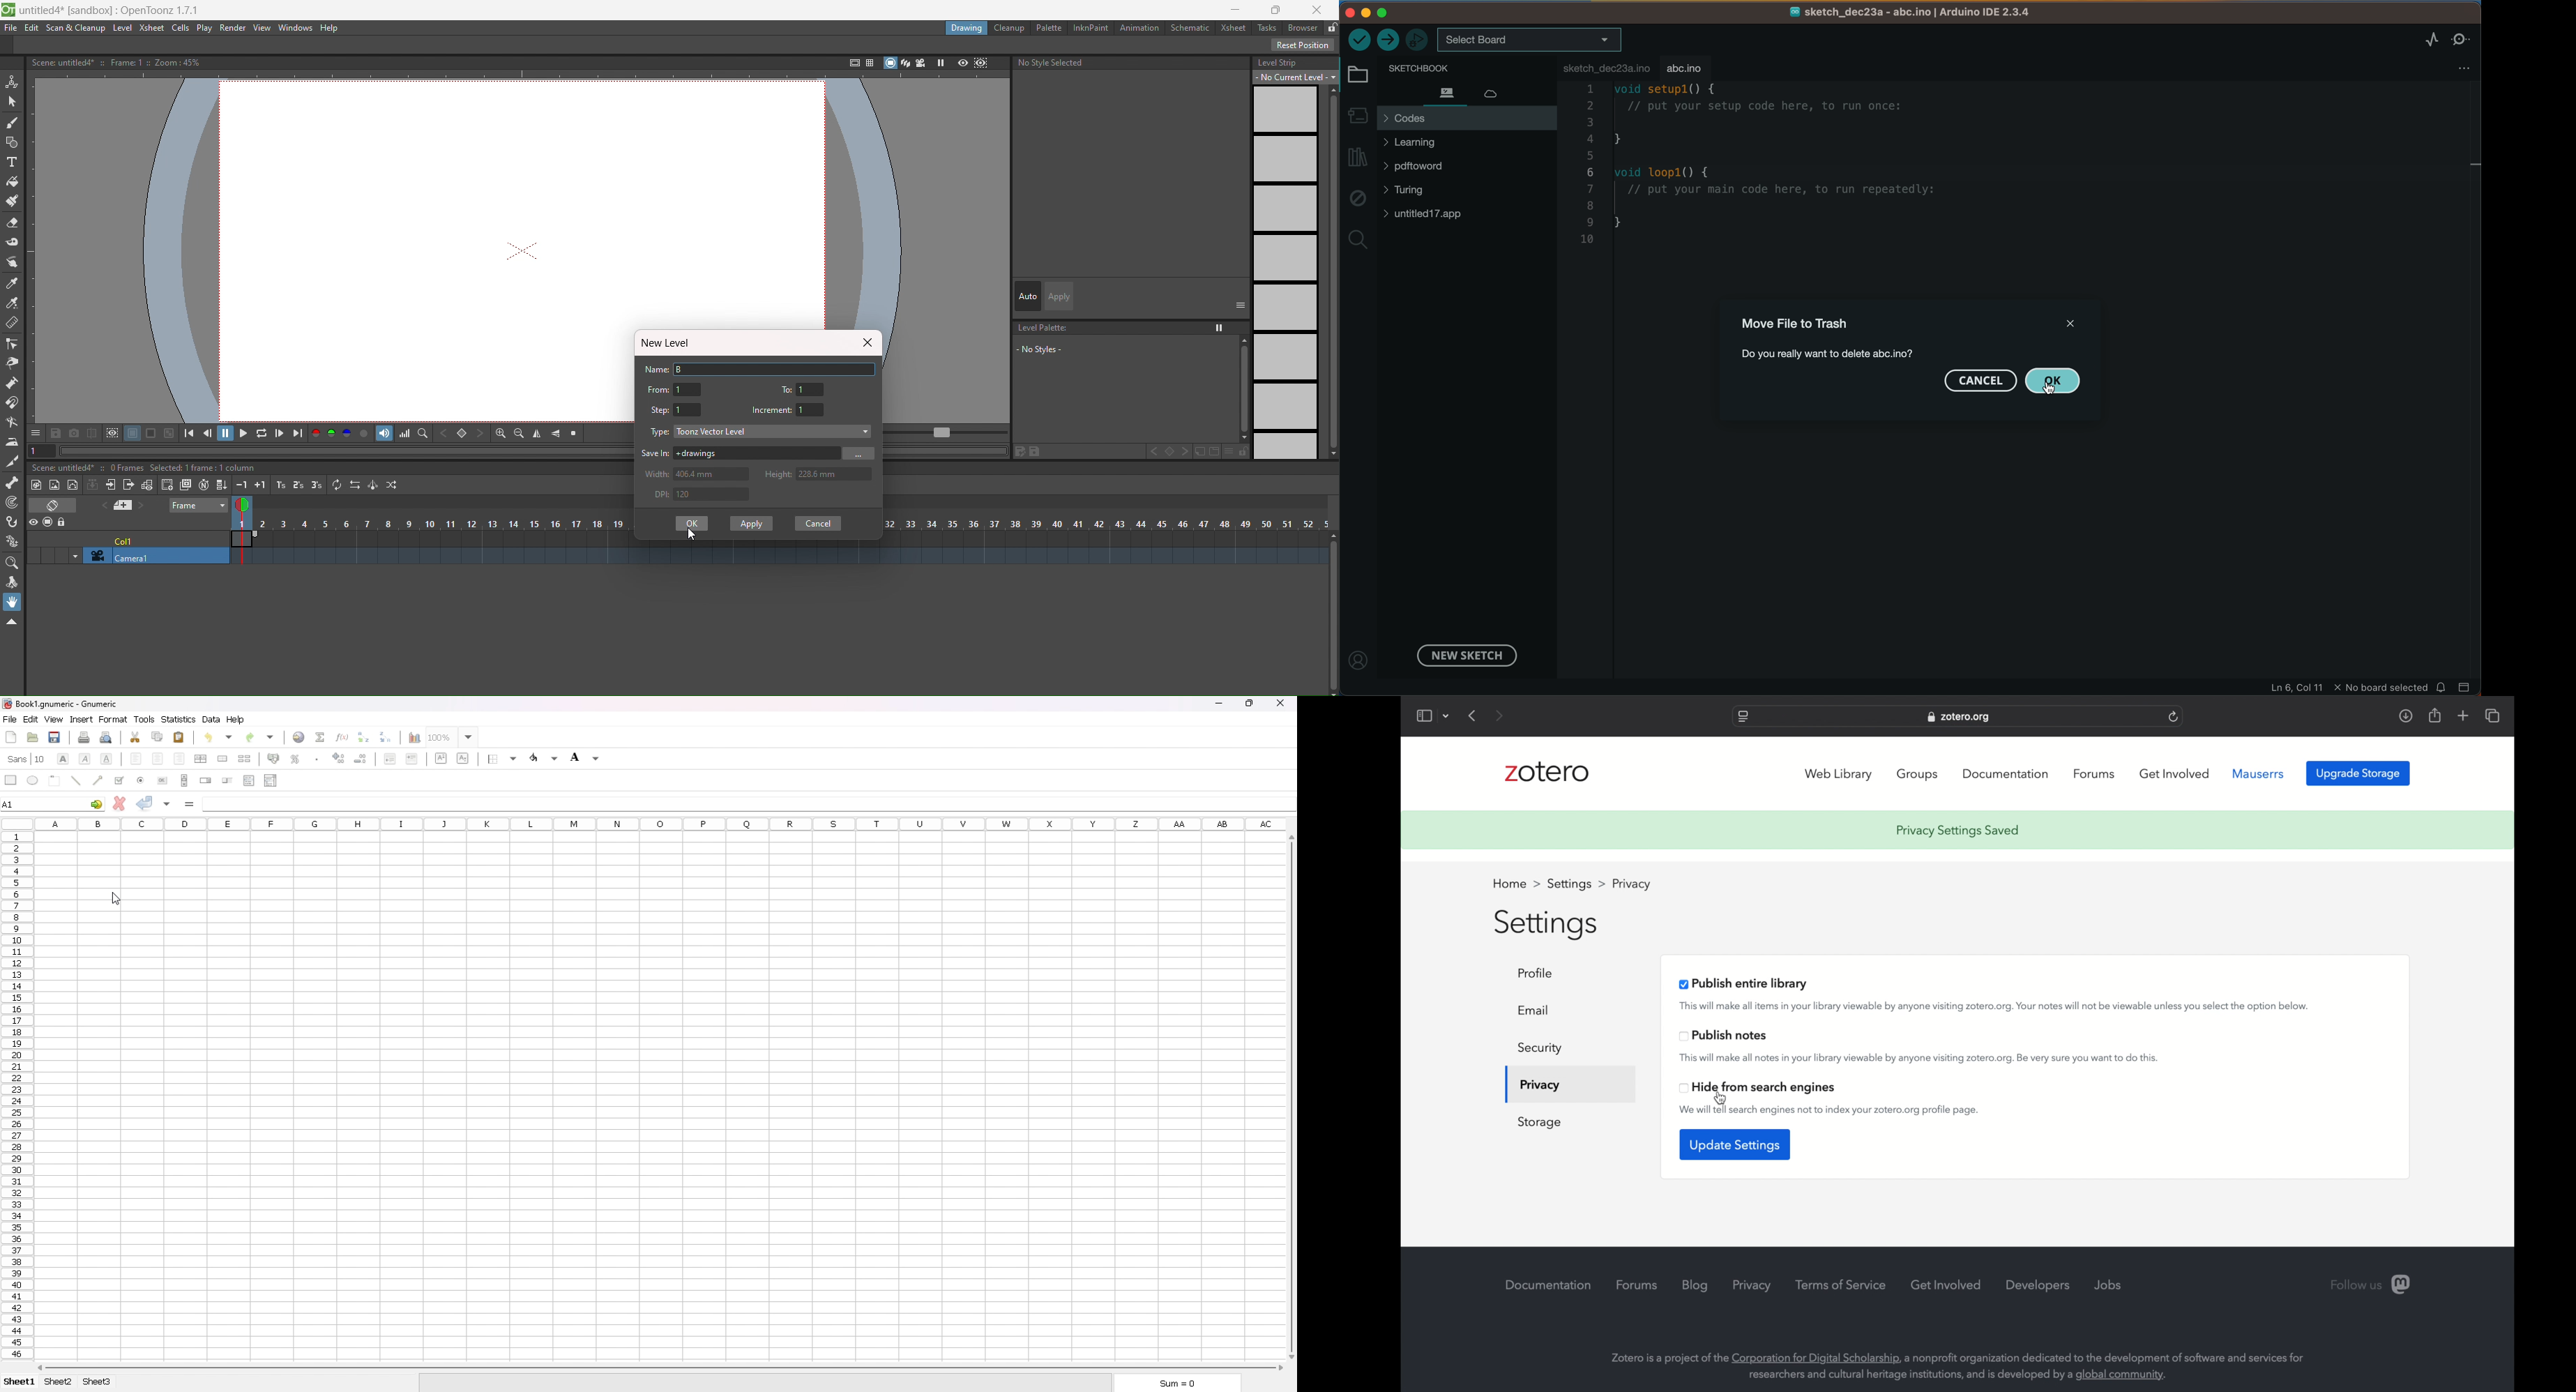  What do you see at coordinates (1061, 296) in the screenshot?
I see `apply` at bounding box center [1061, 296].